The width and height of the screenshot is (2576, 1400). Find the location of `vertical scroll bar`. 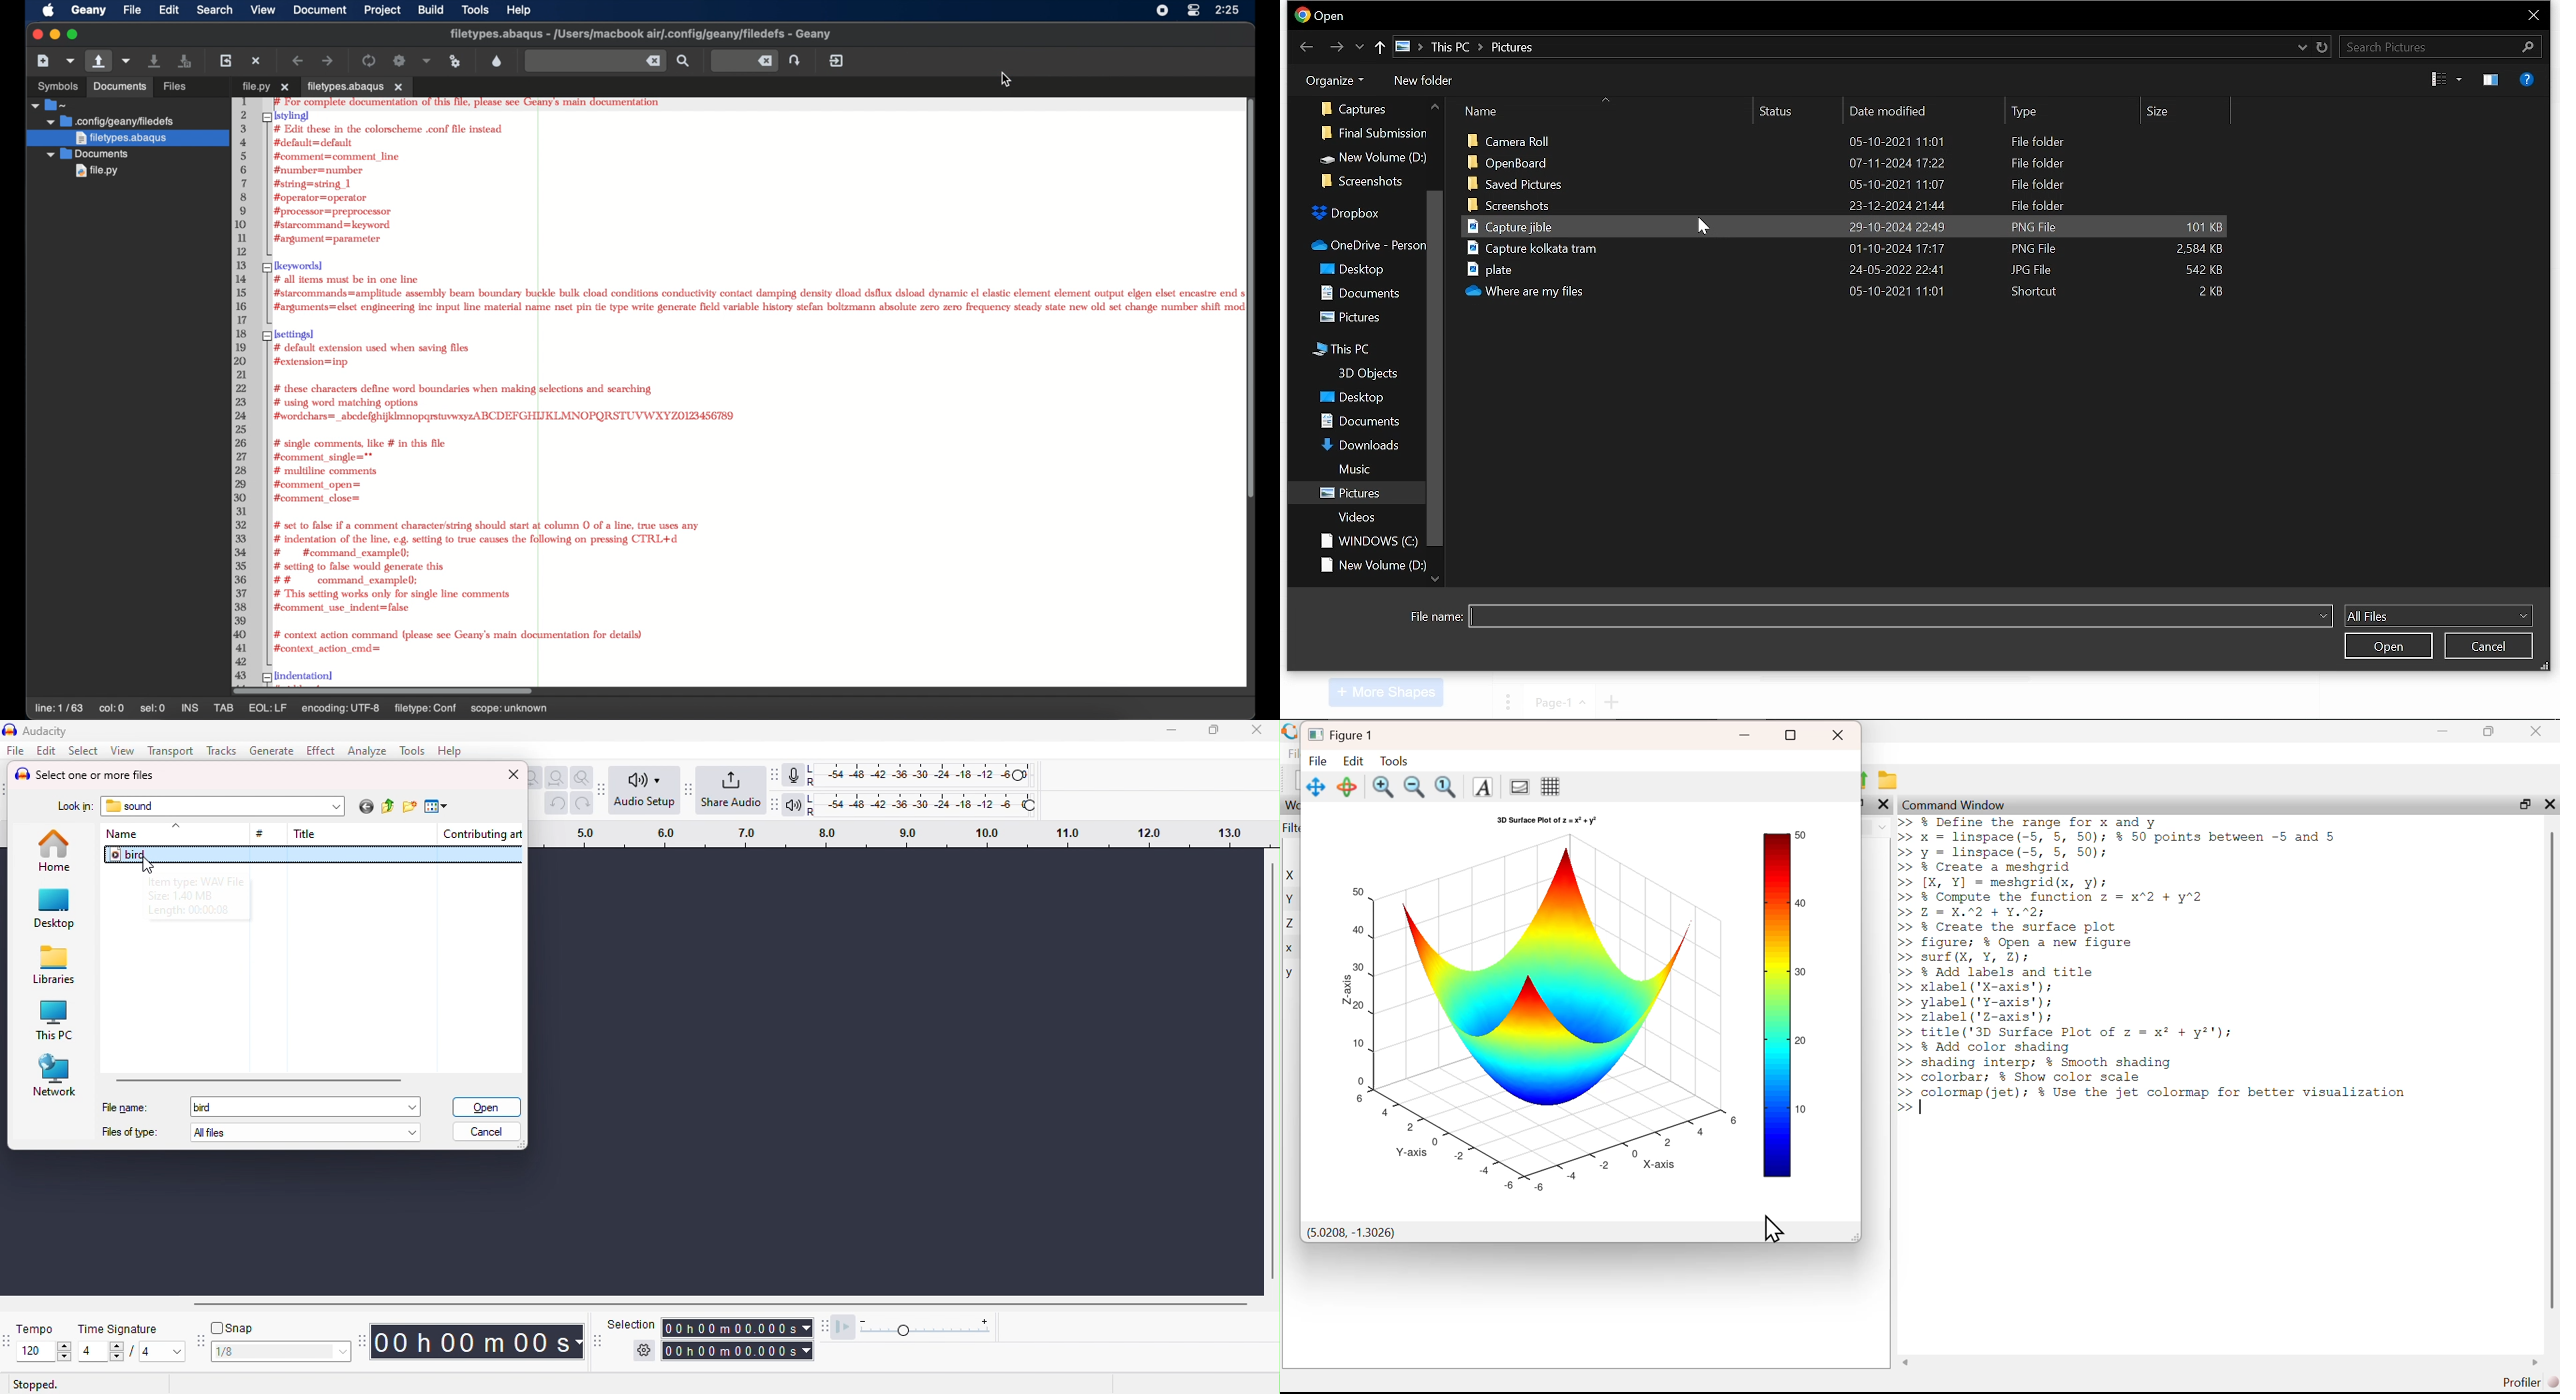

vertical scroll bar is located at coordinates (1272, 1070).